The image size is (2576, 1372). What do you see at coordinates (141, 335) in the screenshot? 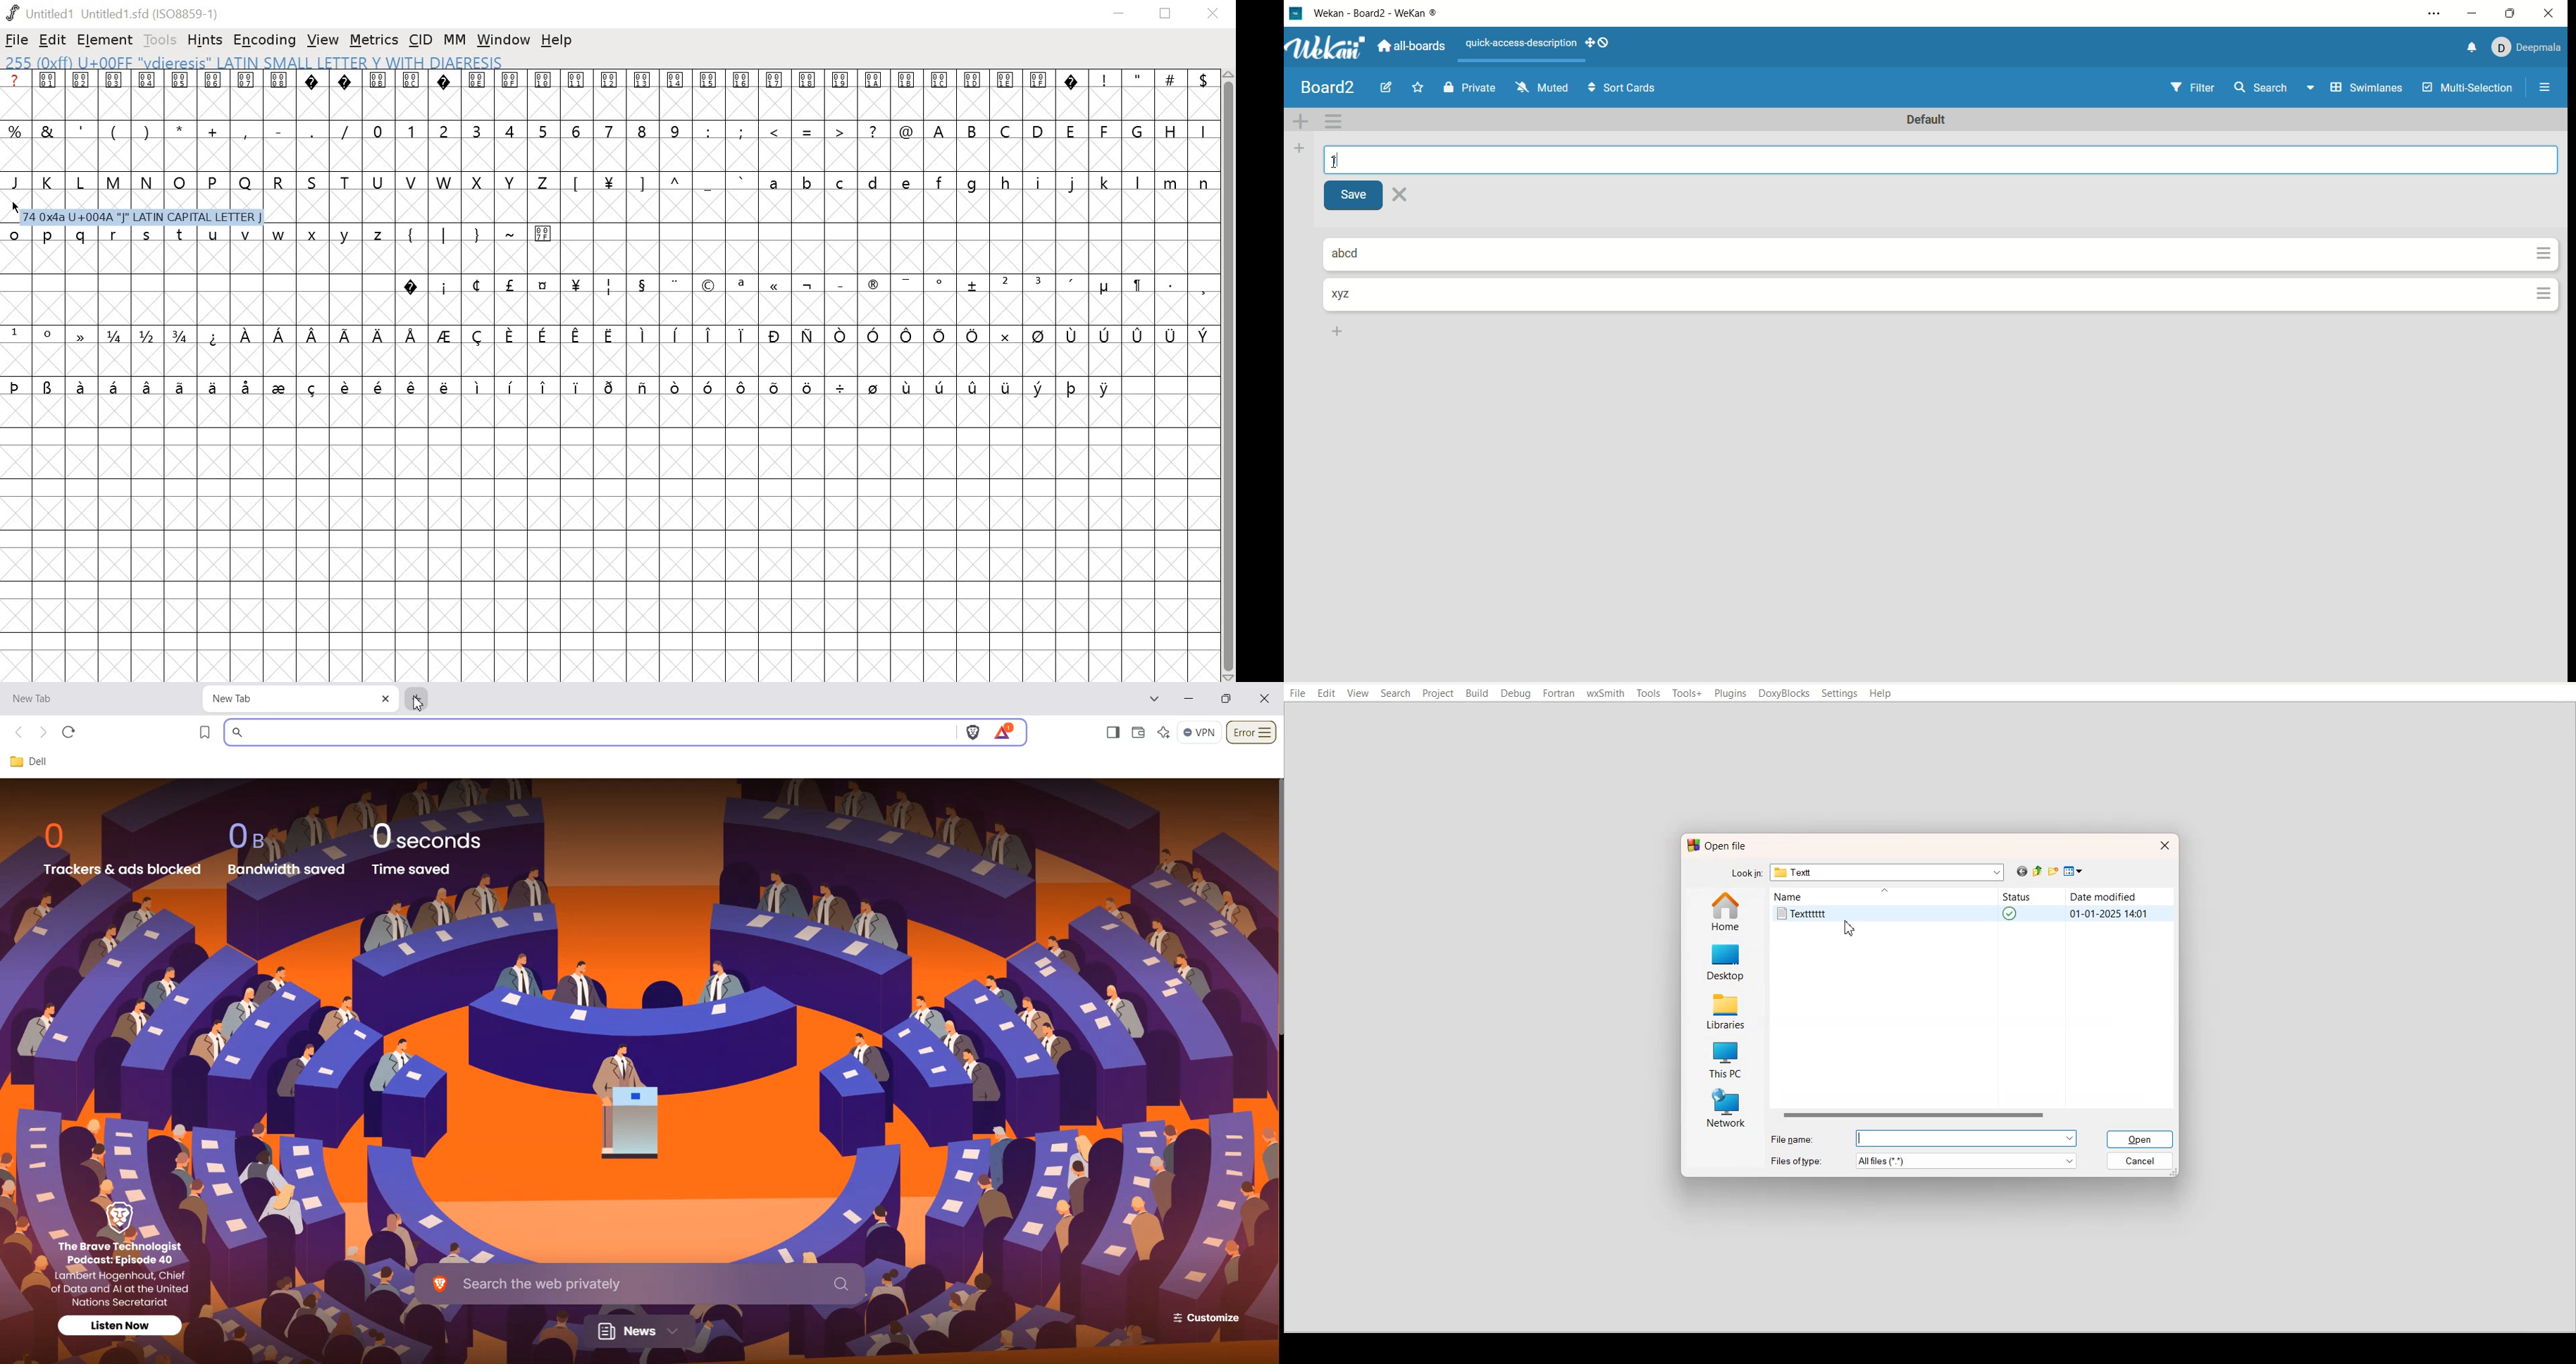
I see `fractions` at bounding box center [141, 335].